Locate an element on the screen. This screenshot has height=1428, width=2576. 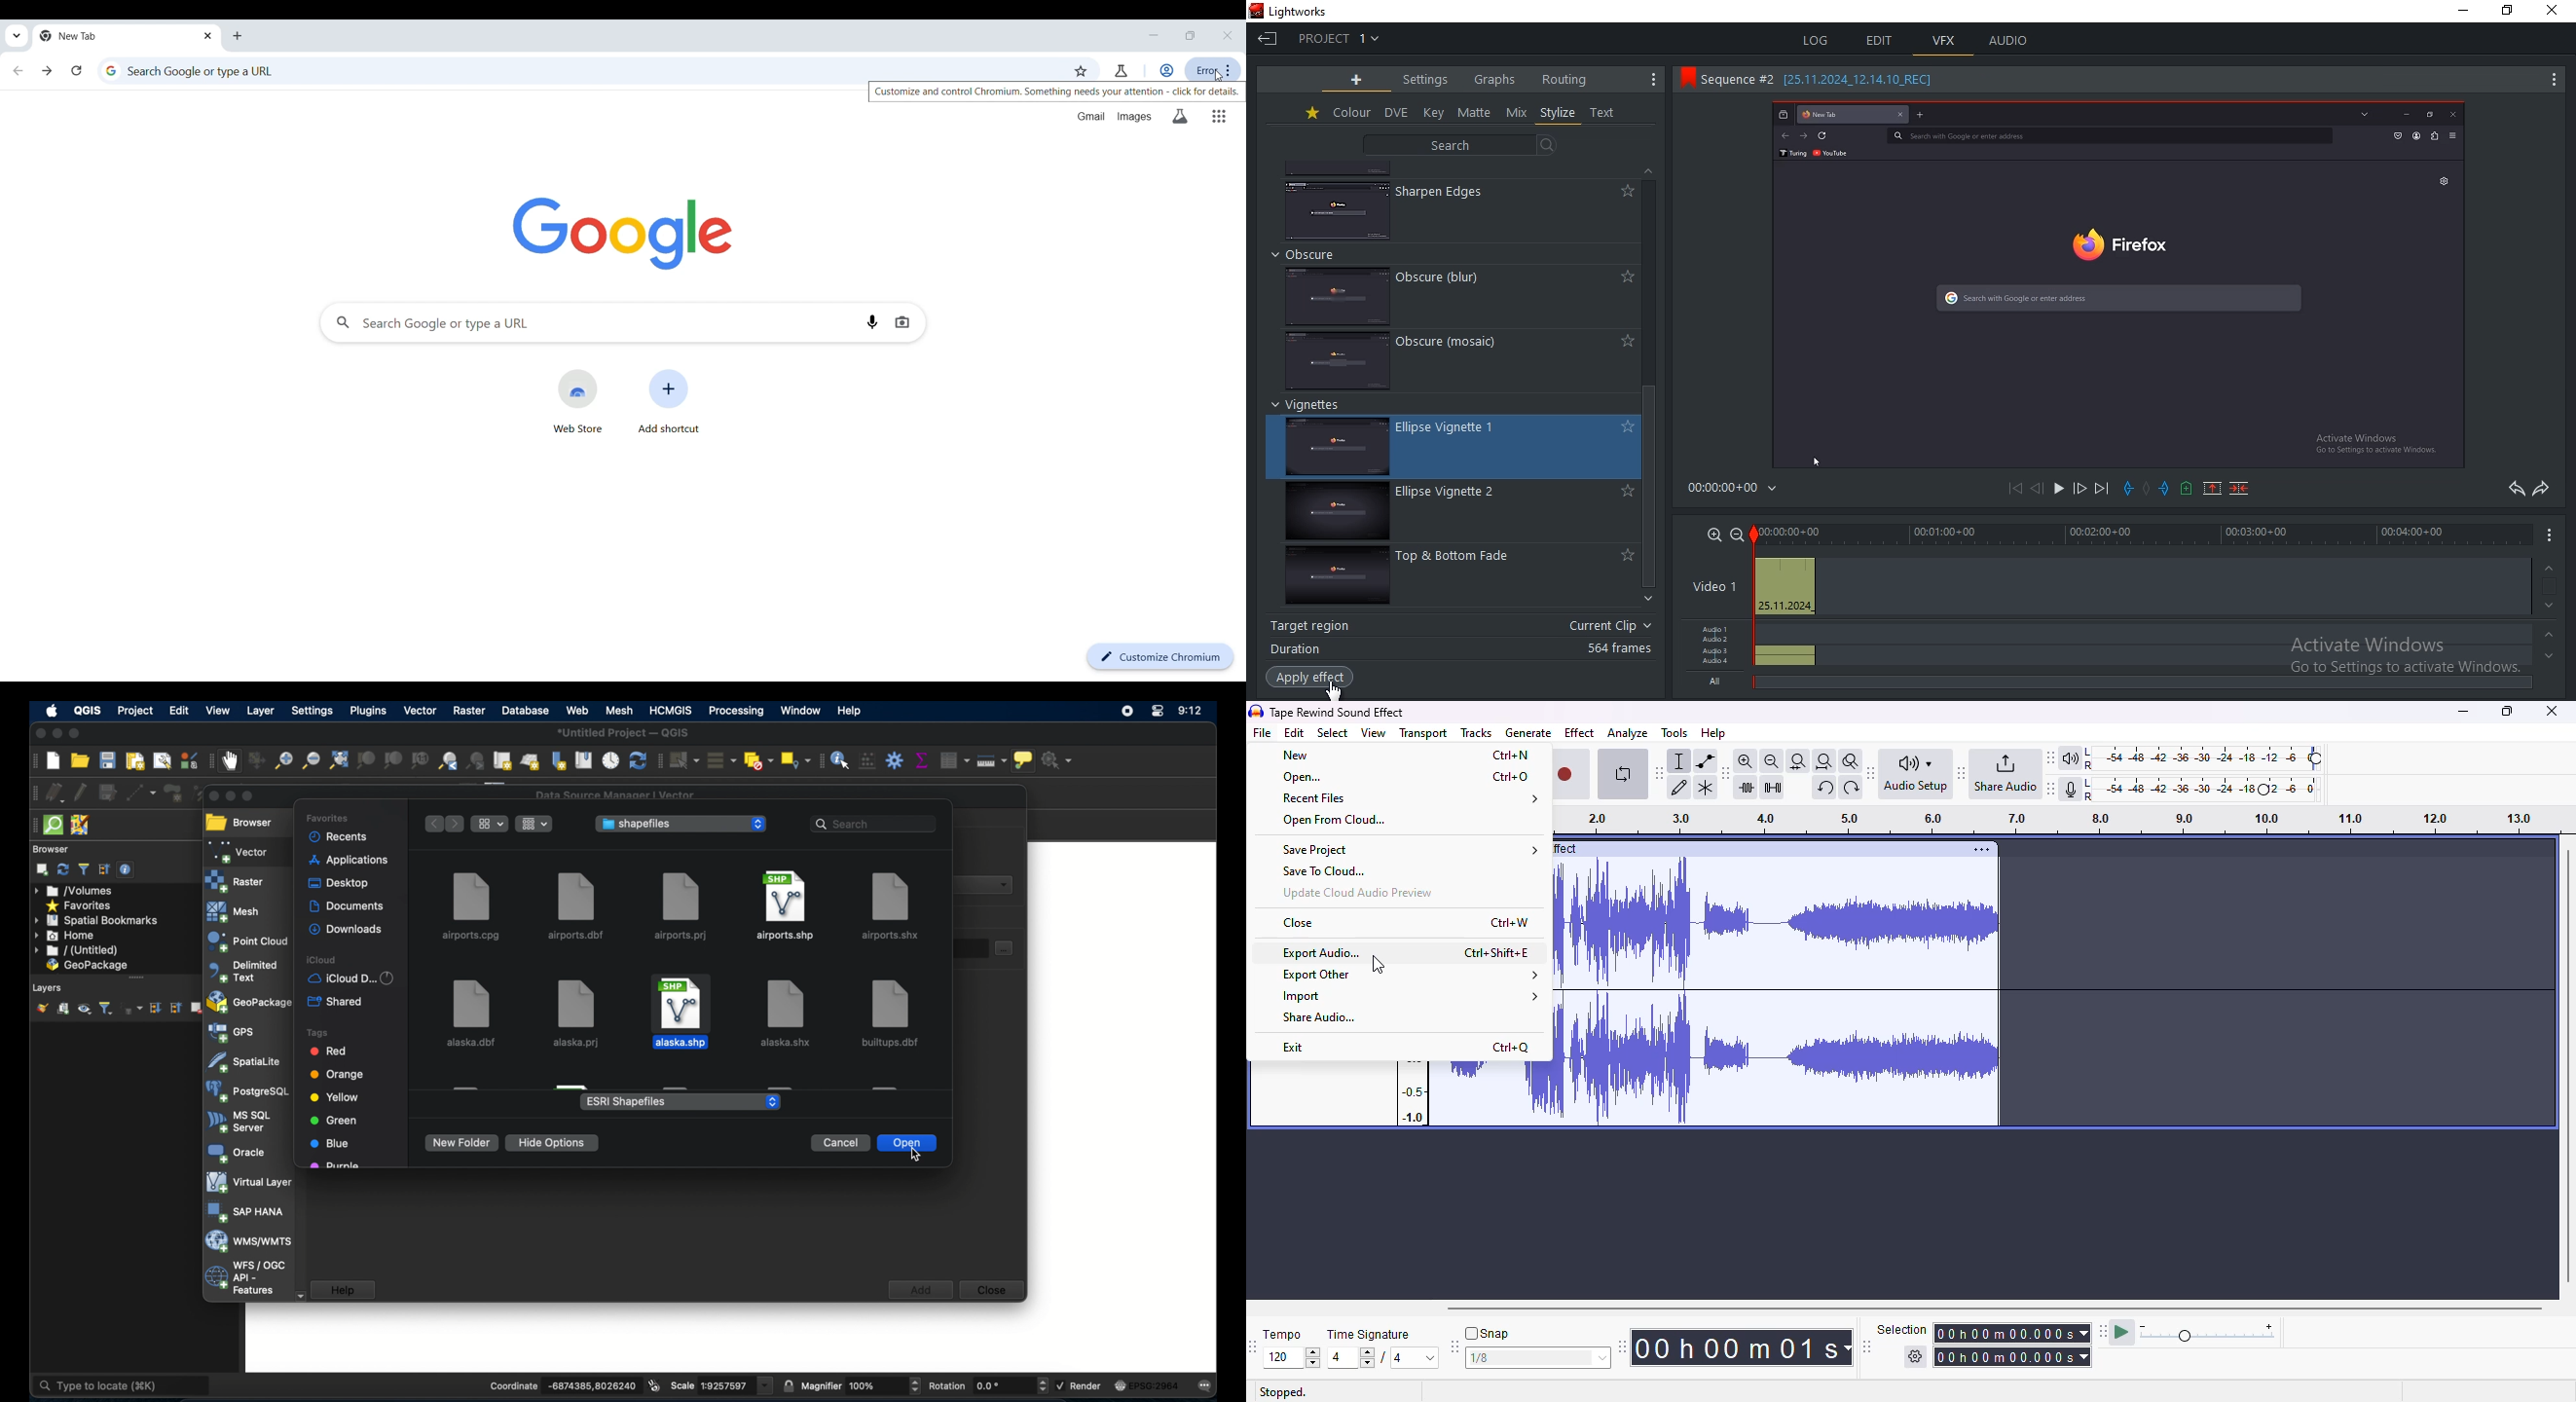
share audio is located at coordinates (1322, 1016).